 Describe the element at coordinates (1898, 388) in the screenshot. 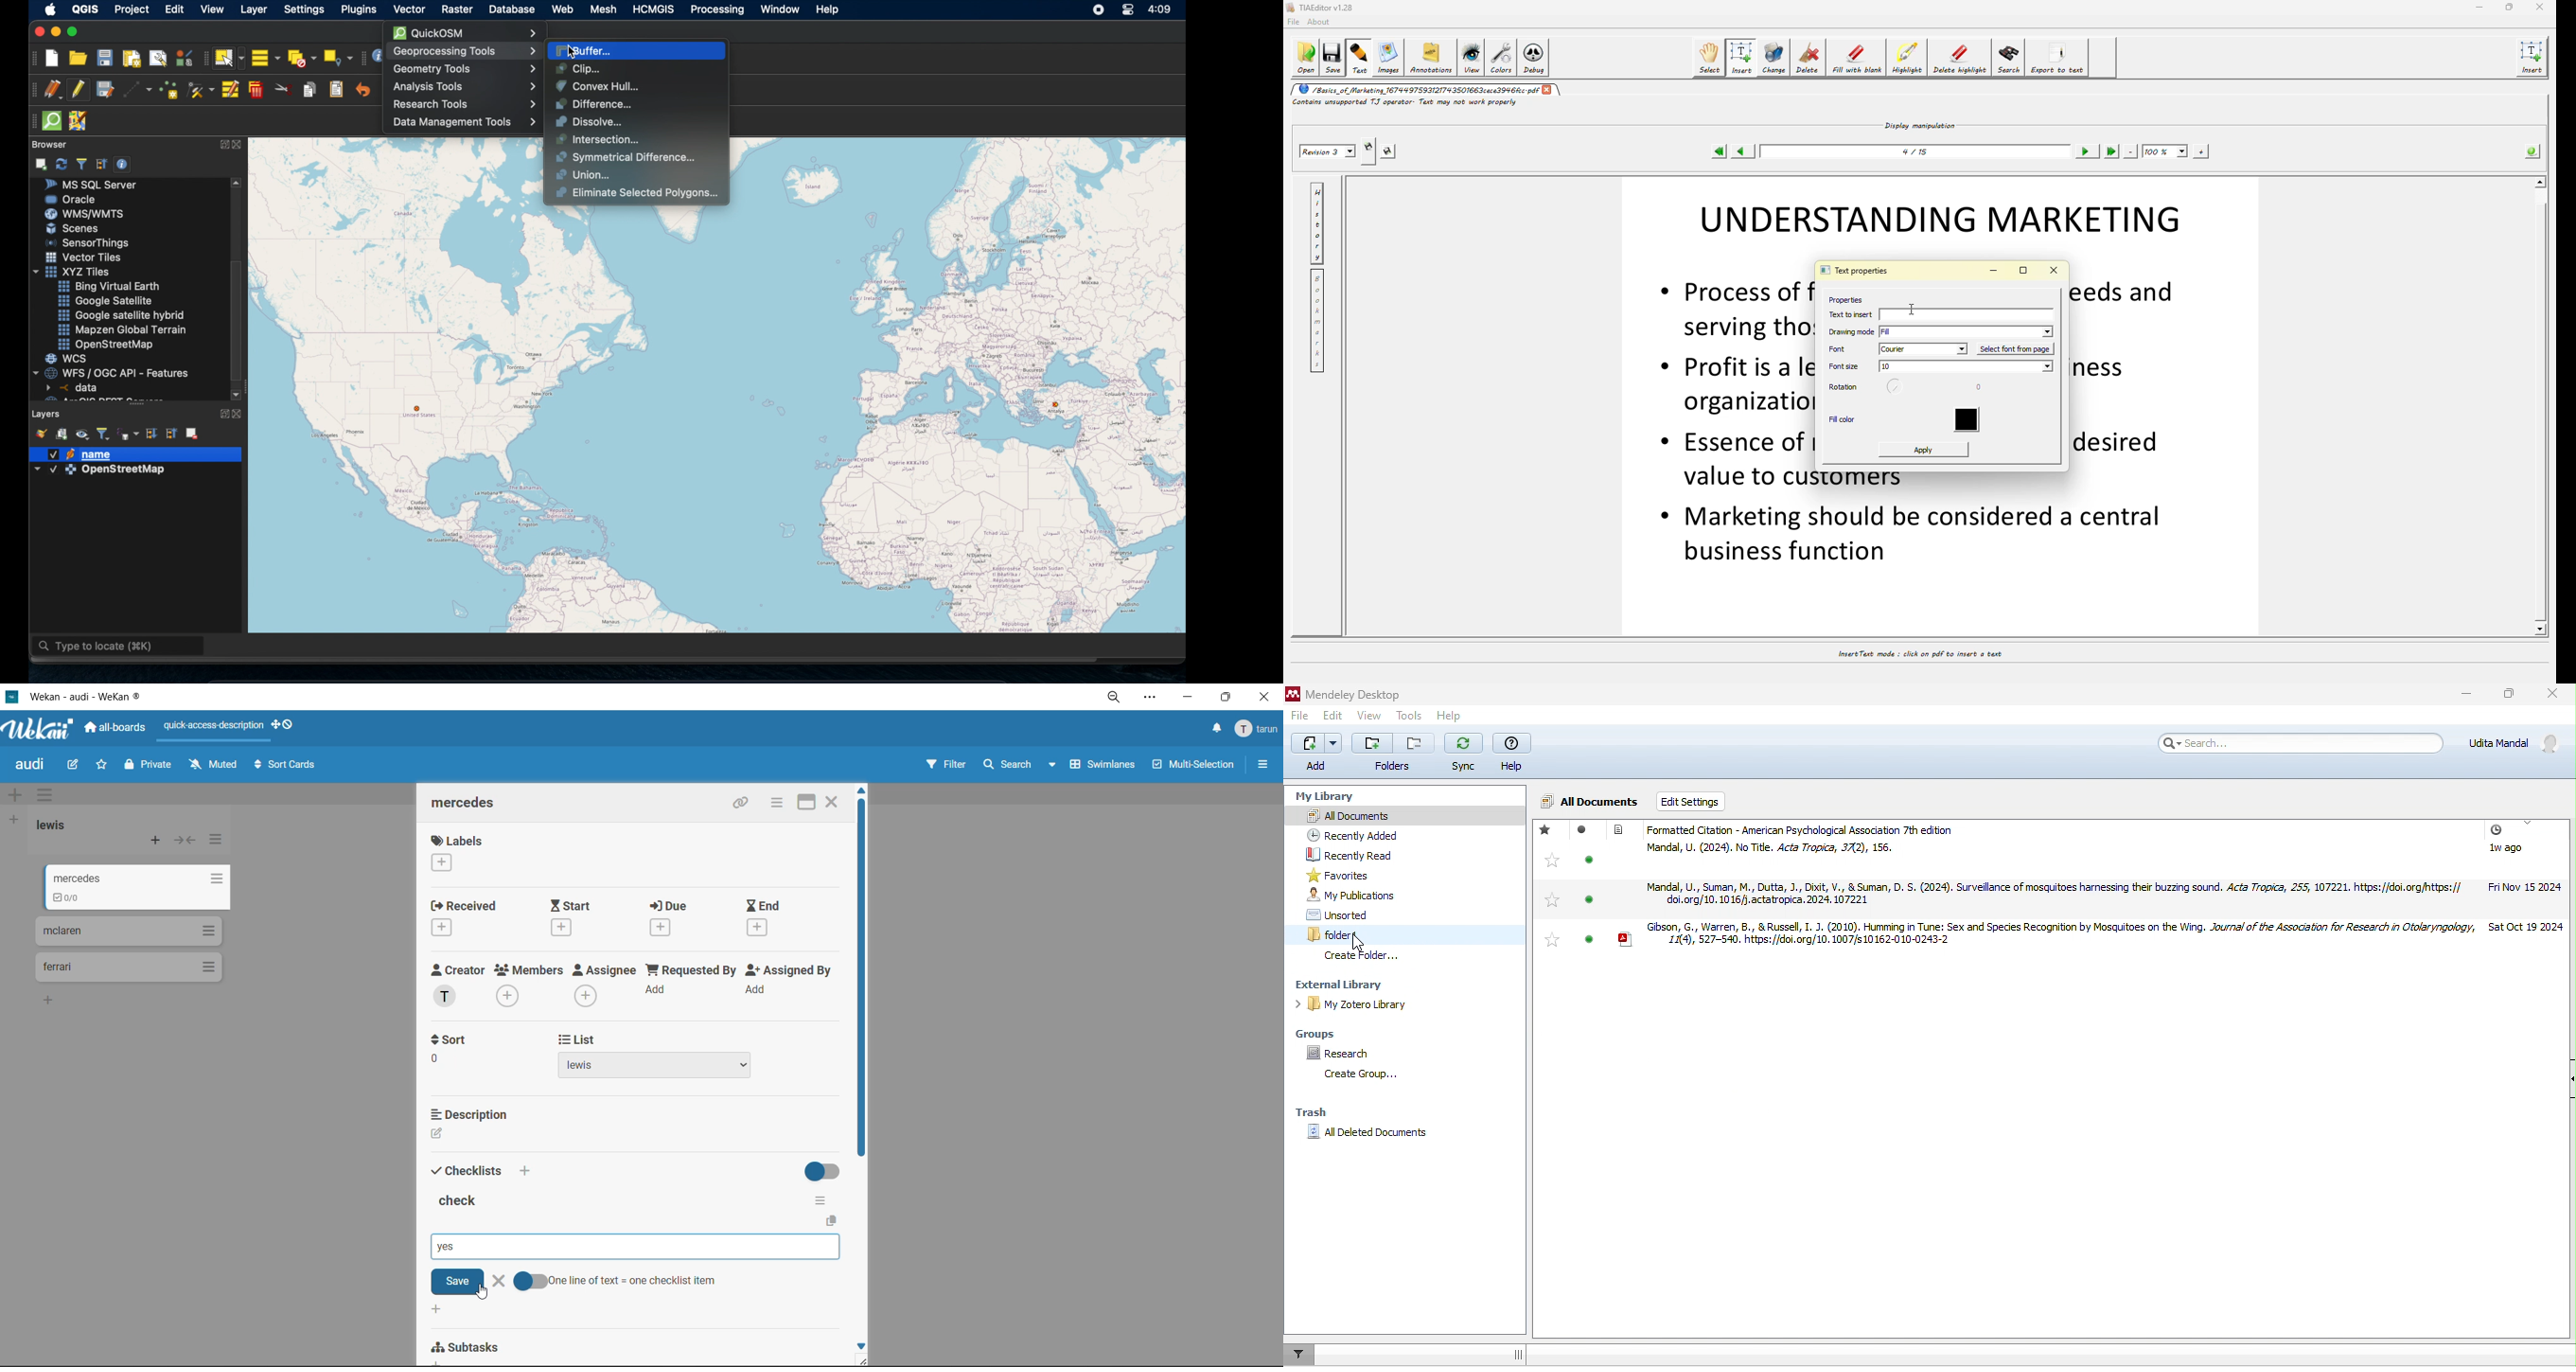

I see `rotaion` at that location.